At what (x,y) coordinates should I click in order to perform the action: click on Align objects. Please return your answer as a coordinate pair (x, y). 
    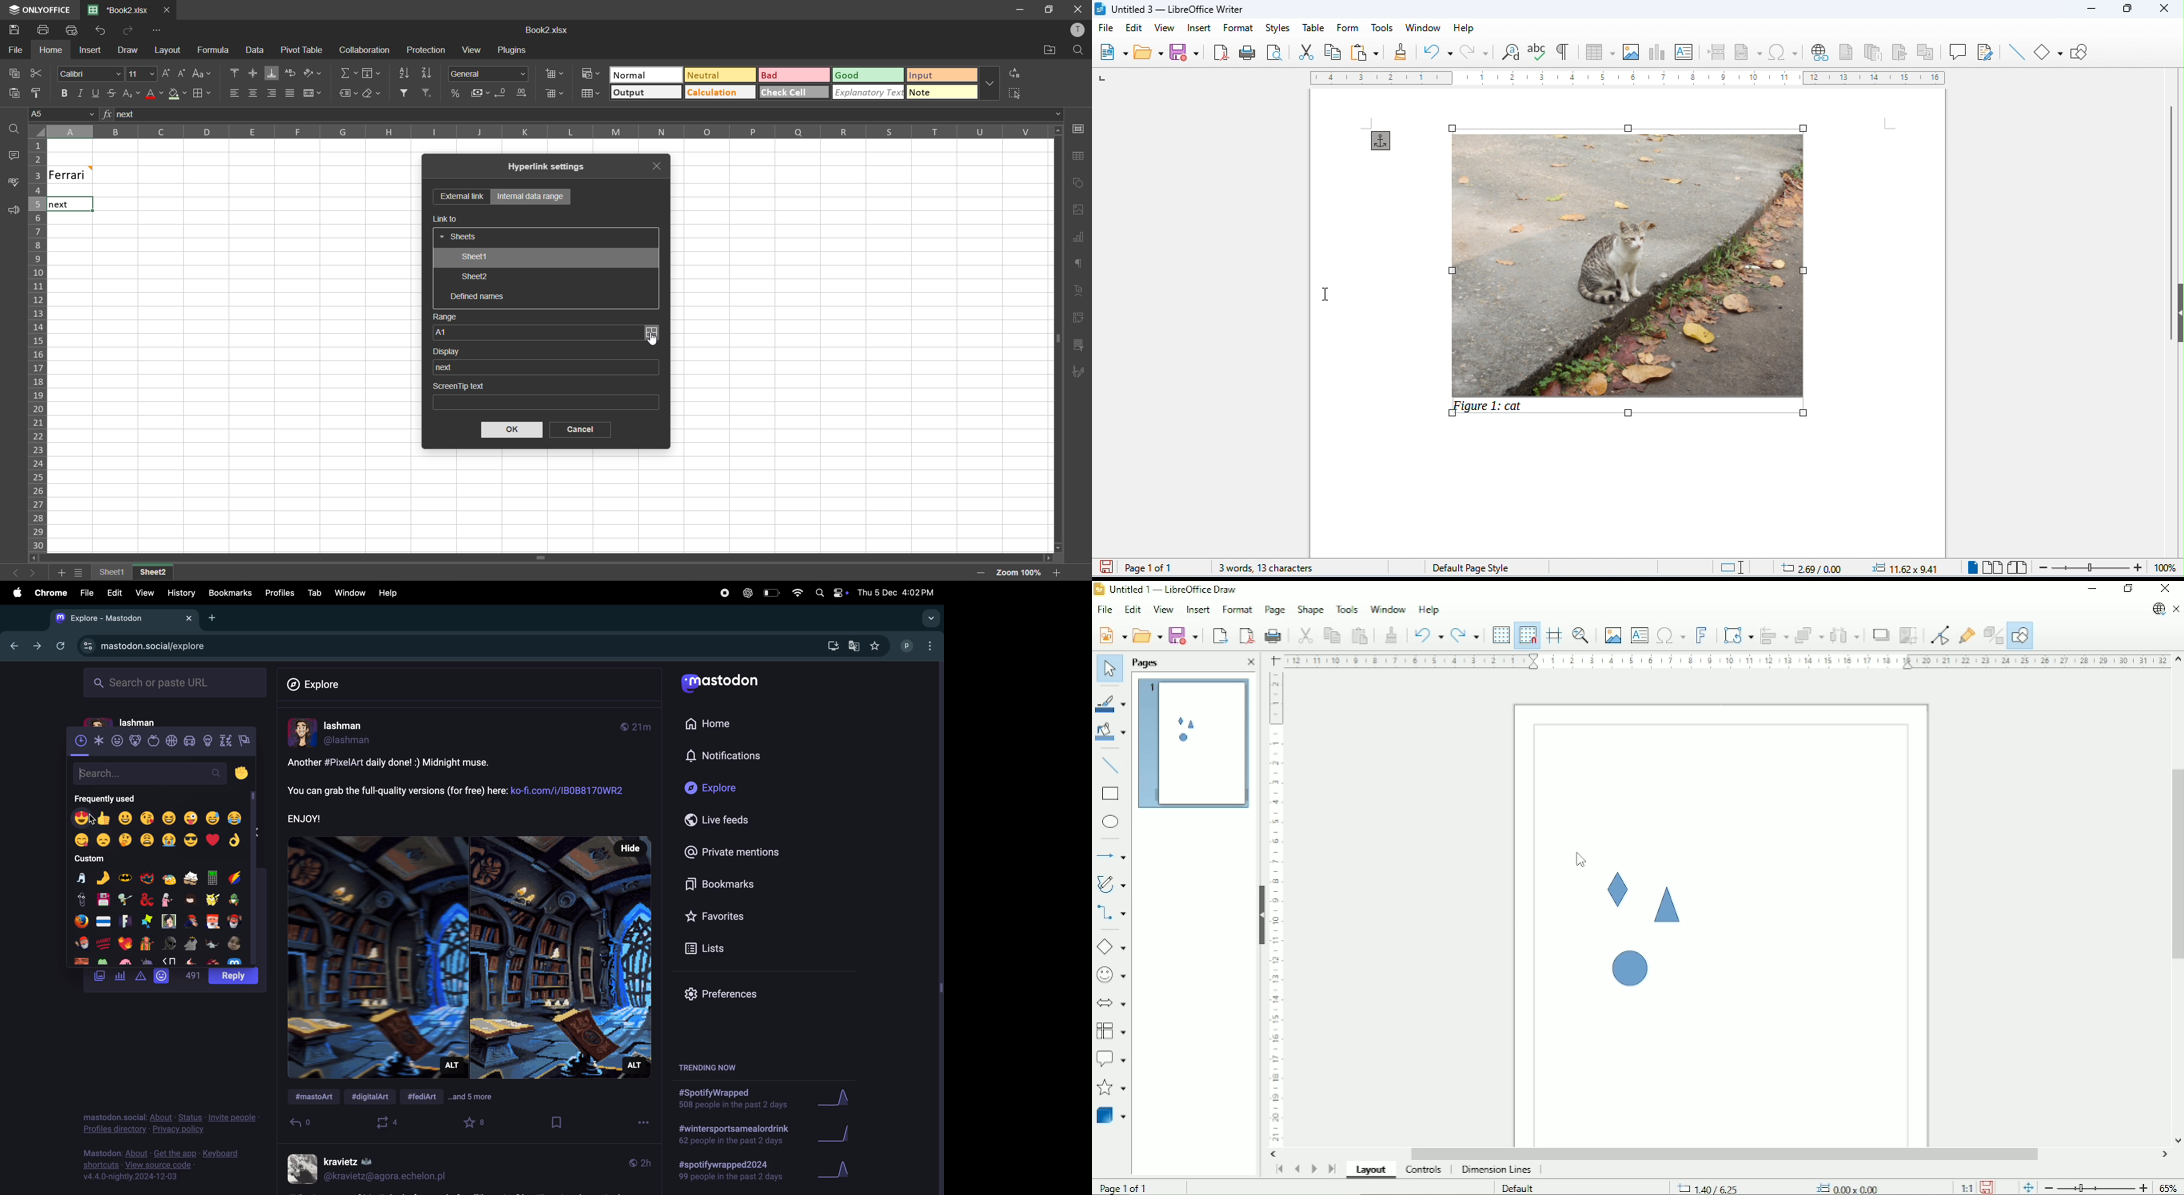
    Looking at the image, I should click on (1774, 635).